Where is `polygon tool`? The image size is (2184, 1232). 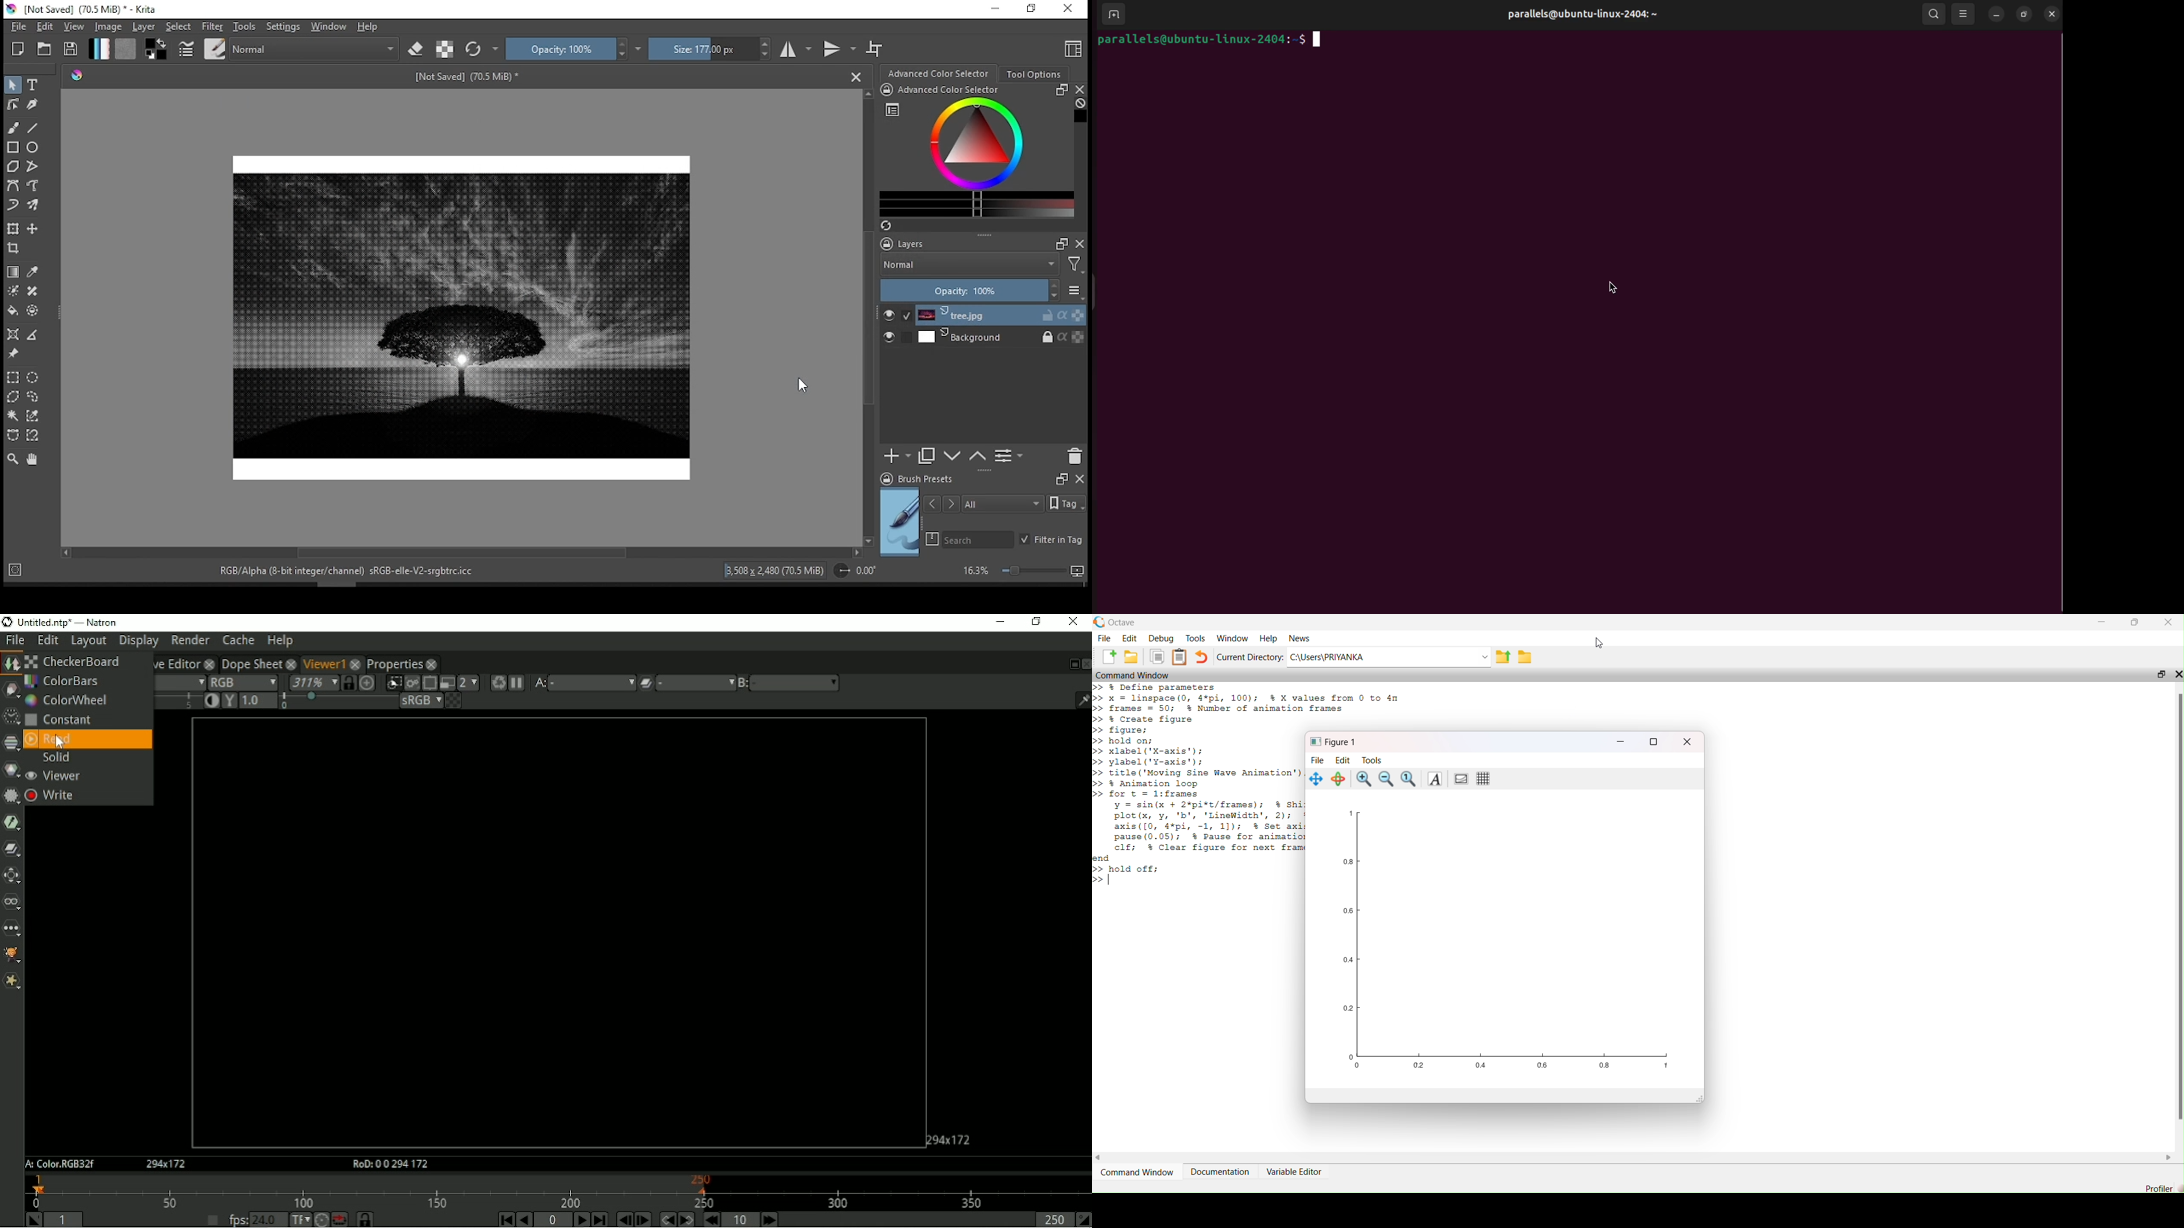 polygon tool is located at coordinates (14, 166).